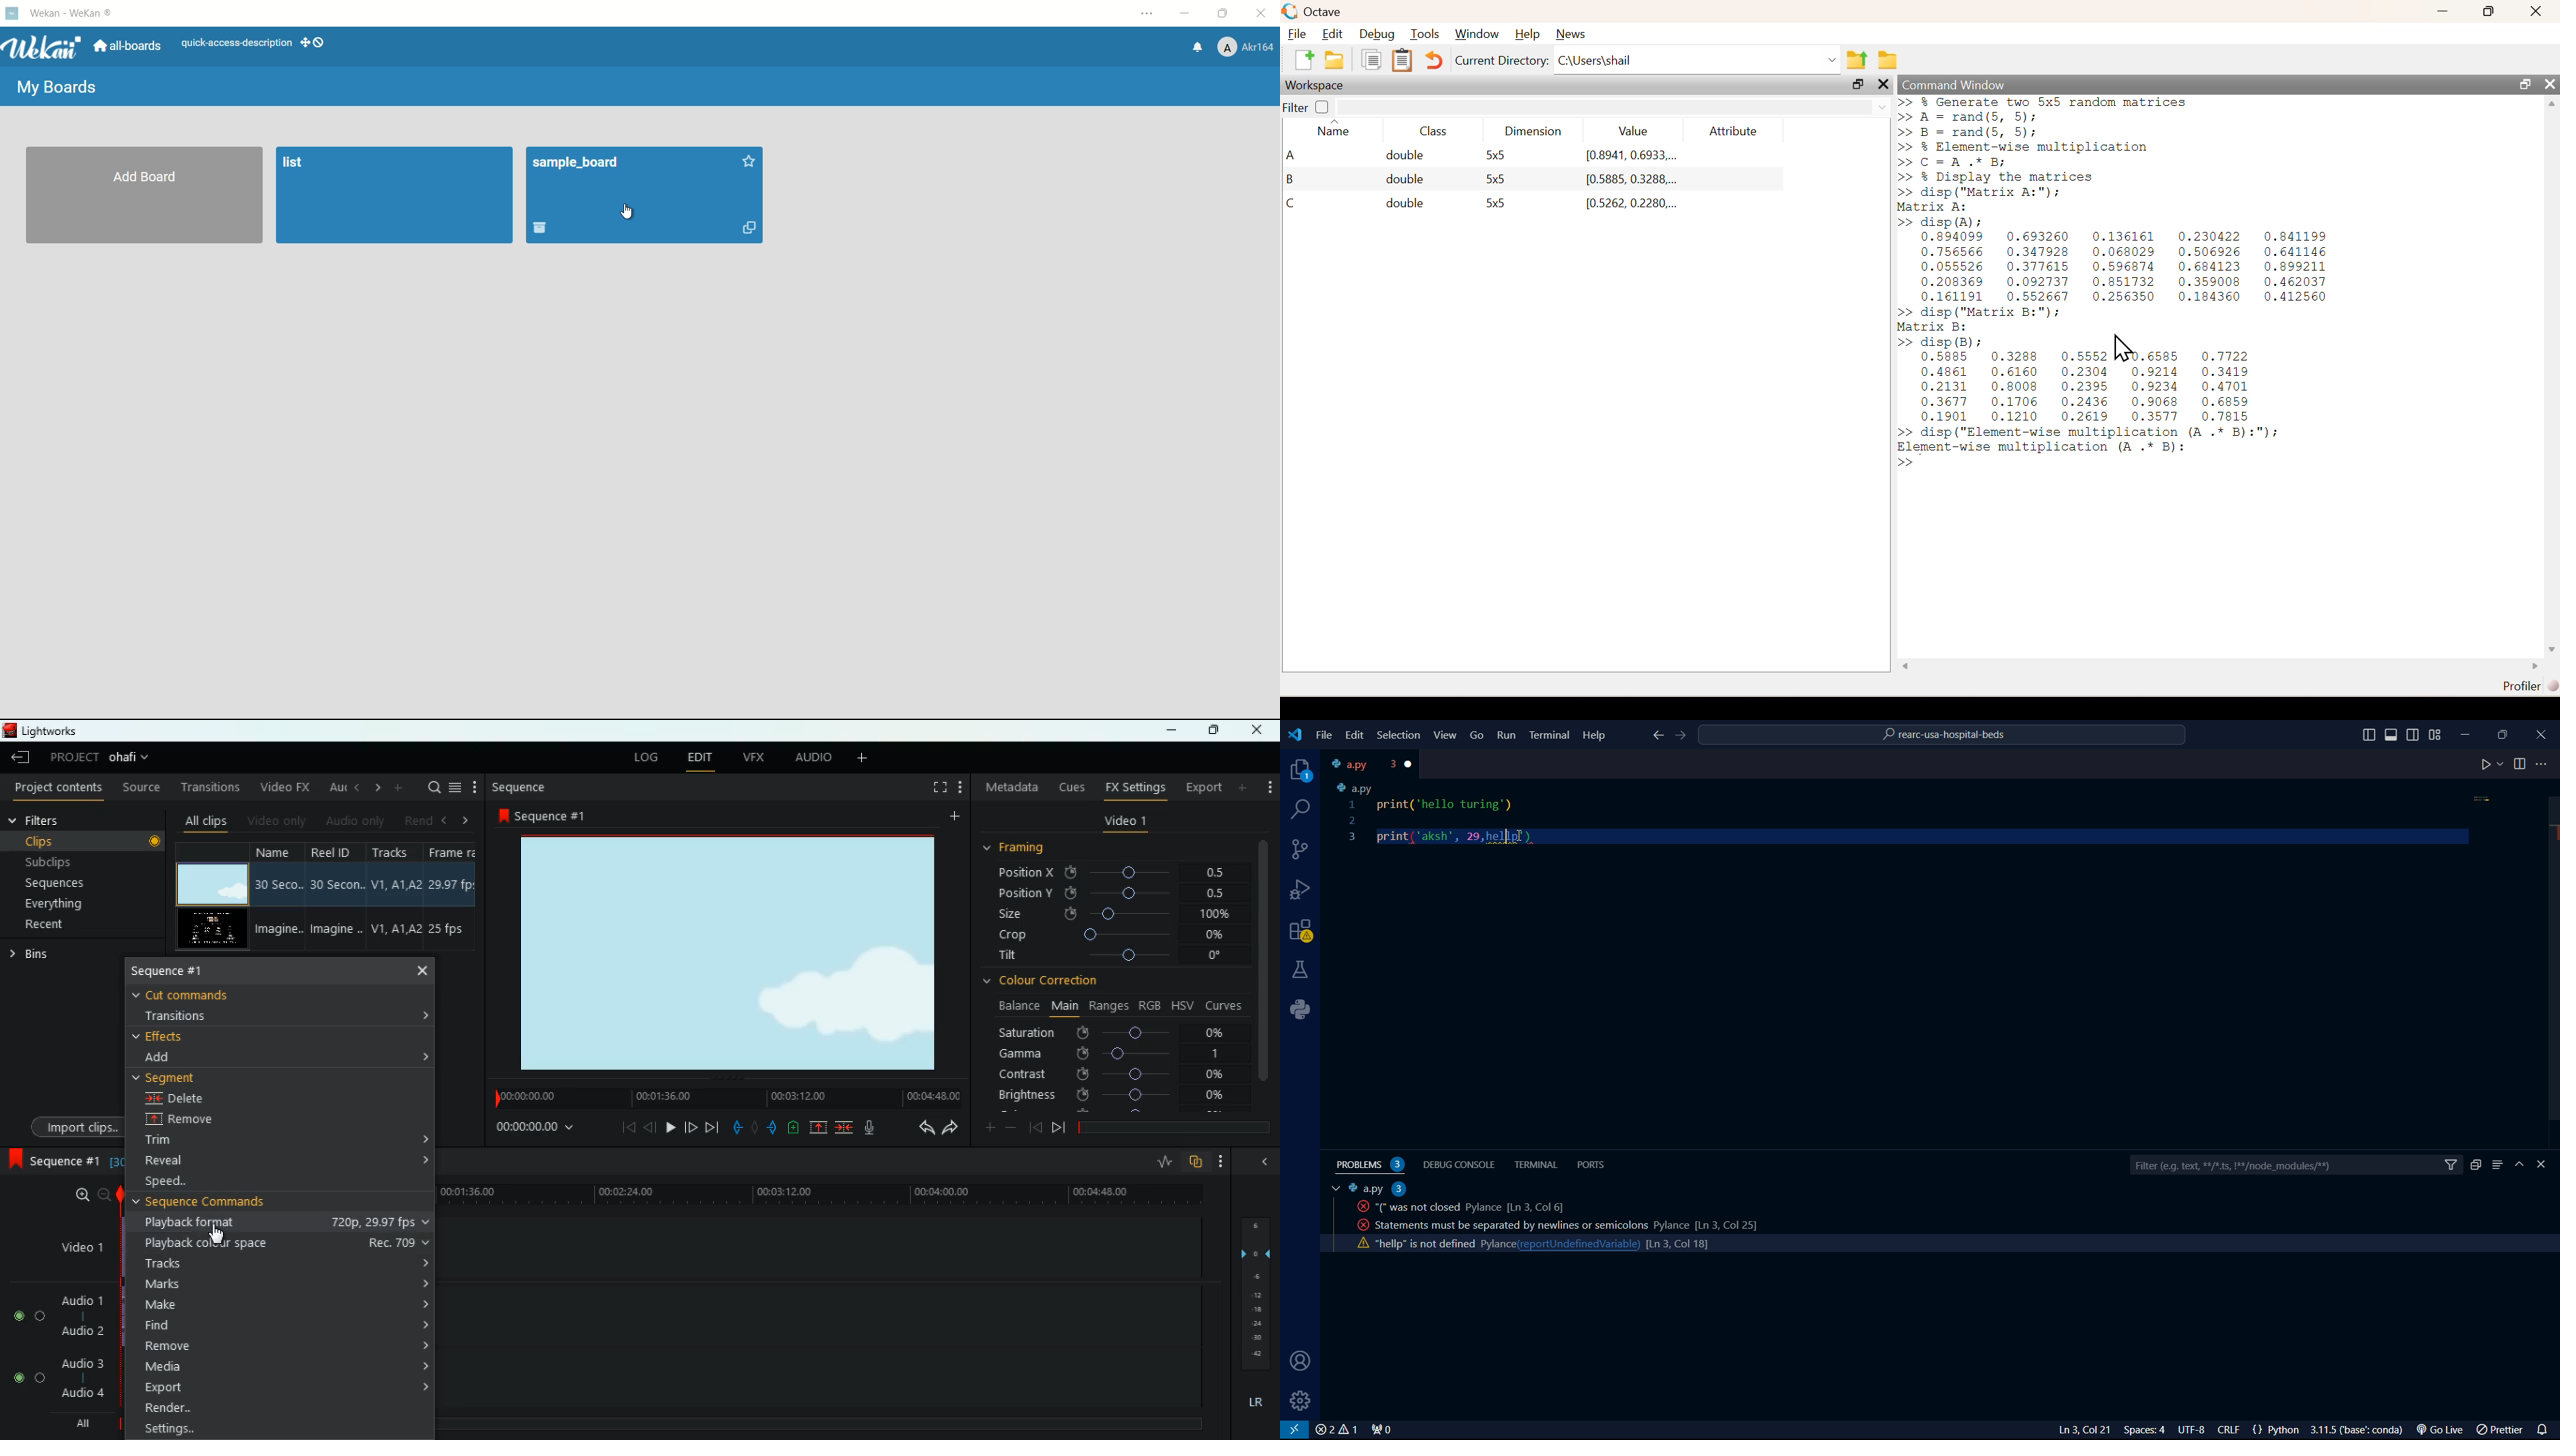 The height and width of the screenshot is (1456, 2576). What do you see at coordinates (190, 1119) in the screenshot?
I see `remove` at bounding box center [190, 1119].